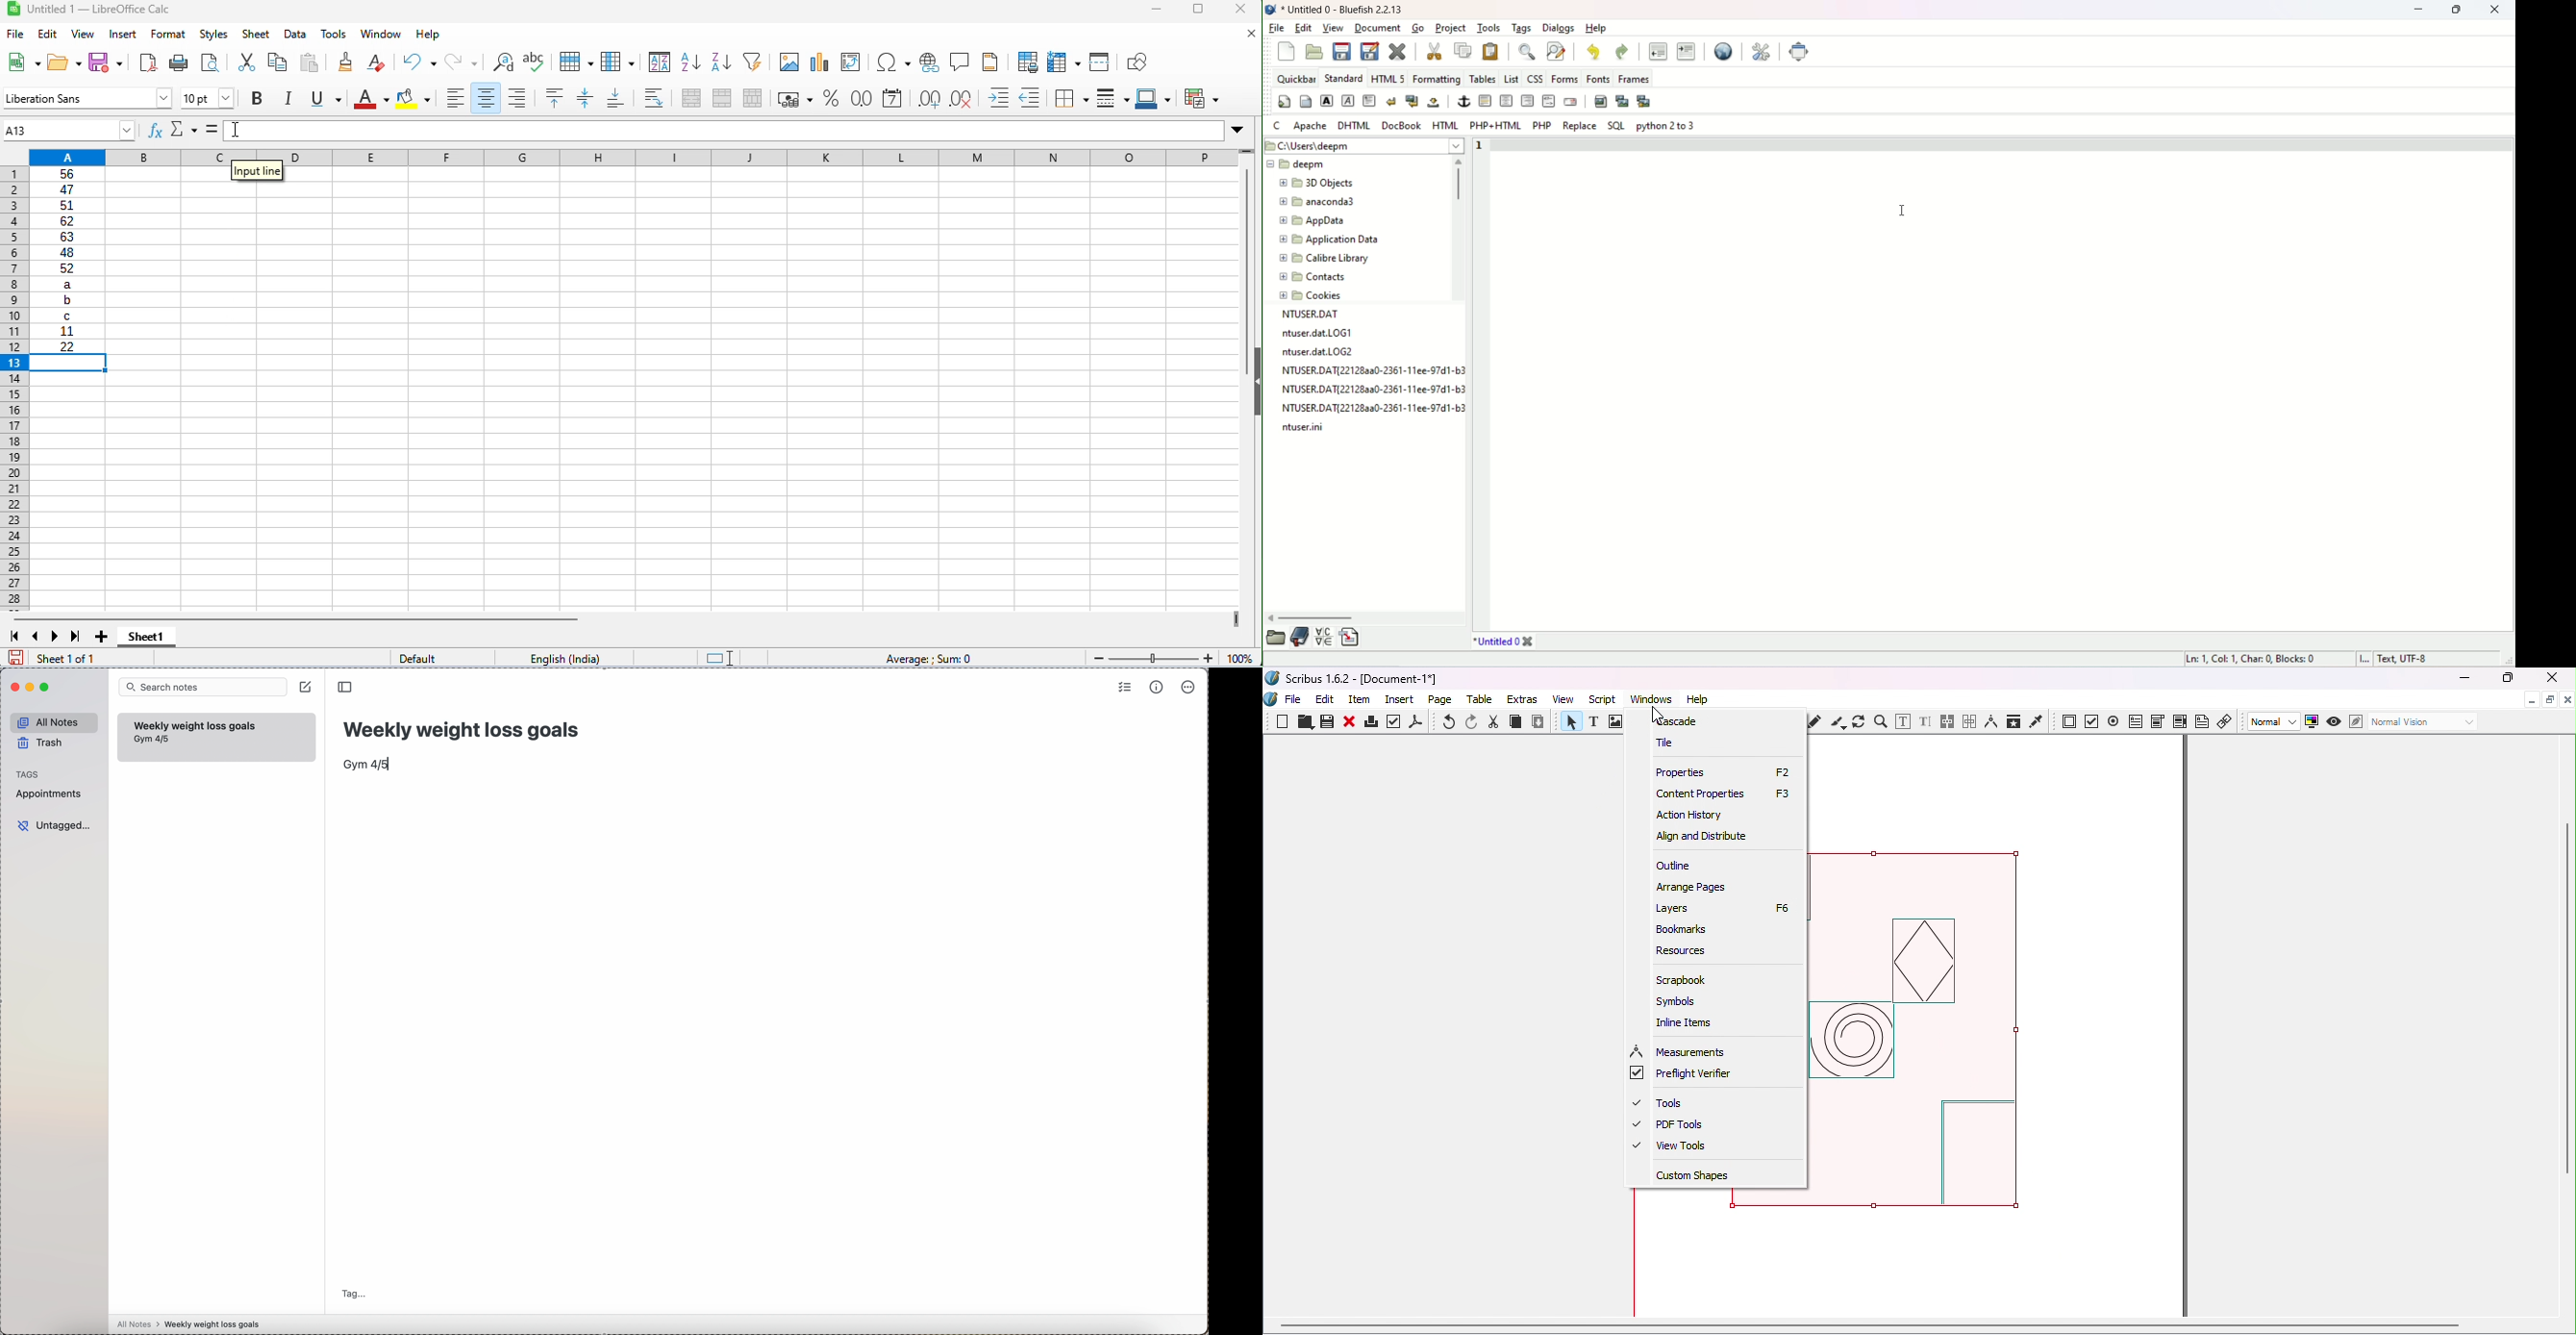  What do you see at coordinates (1489, 29) in the screenshot?
I see `tools` at bounding box center [1489, 29].